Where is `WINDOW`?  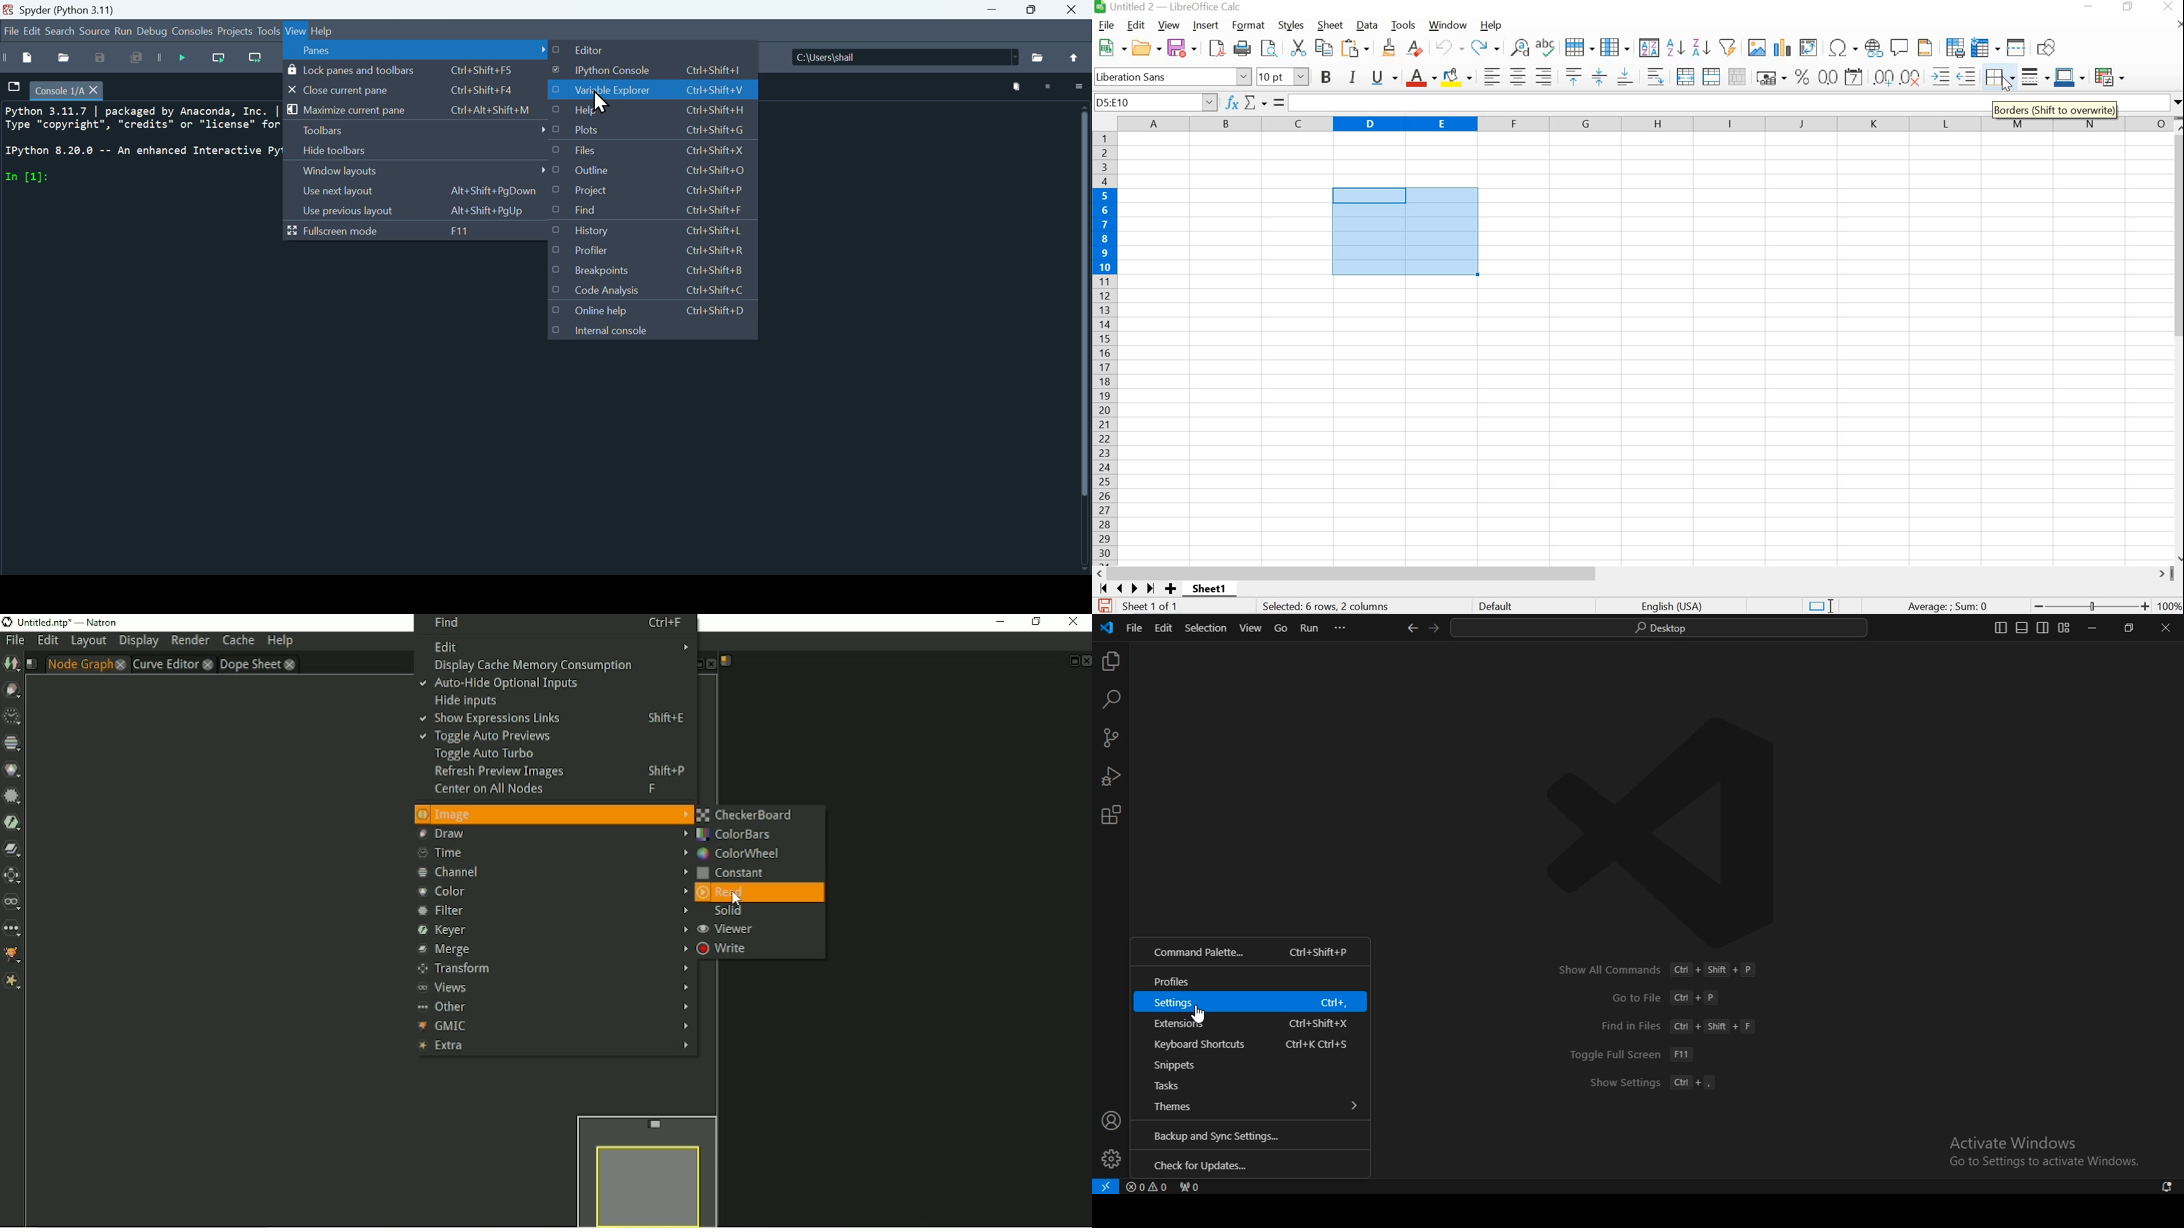
WINDOW is located at coordinates (1448, 25).